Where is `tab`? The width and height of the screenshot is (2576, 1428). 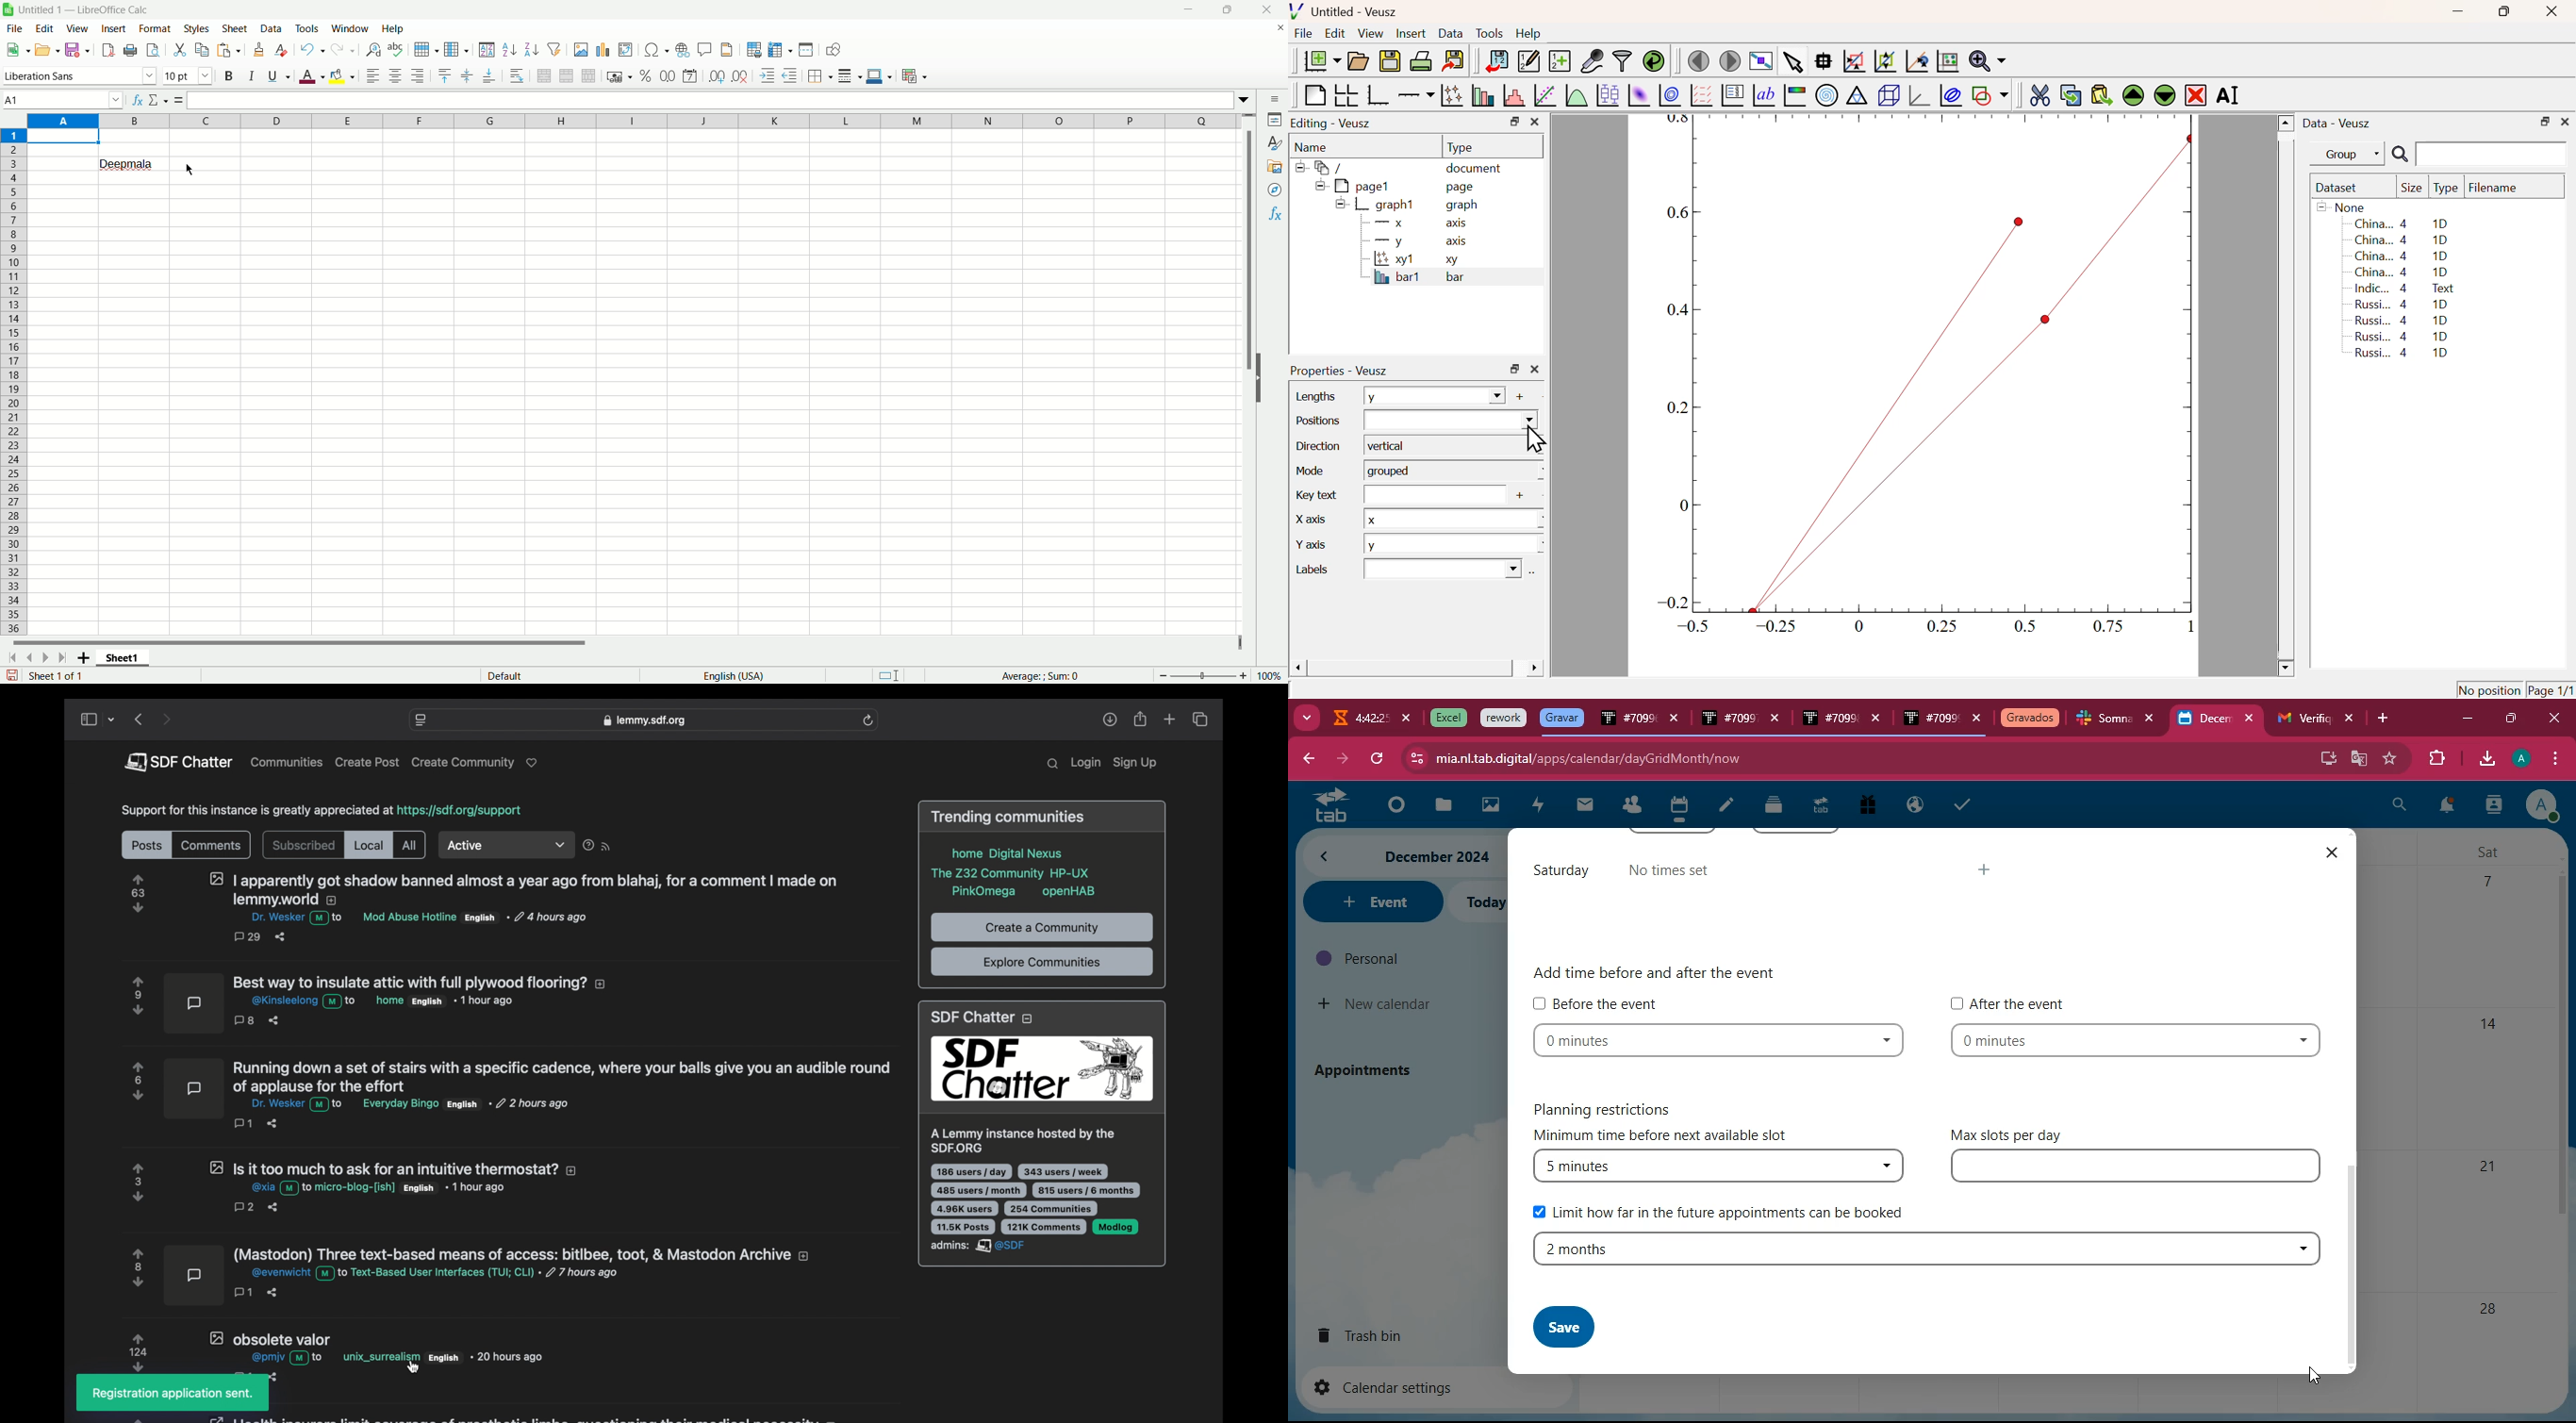 tab is located at coordinates (1561, 718).